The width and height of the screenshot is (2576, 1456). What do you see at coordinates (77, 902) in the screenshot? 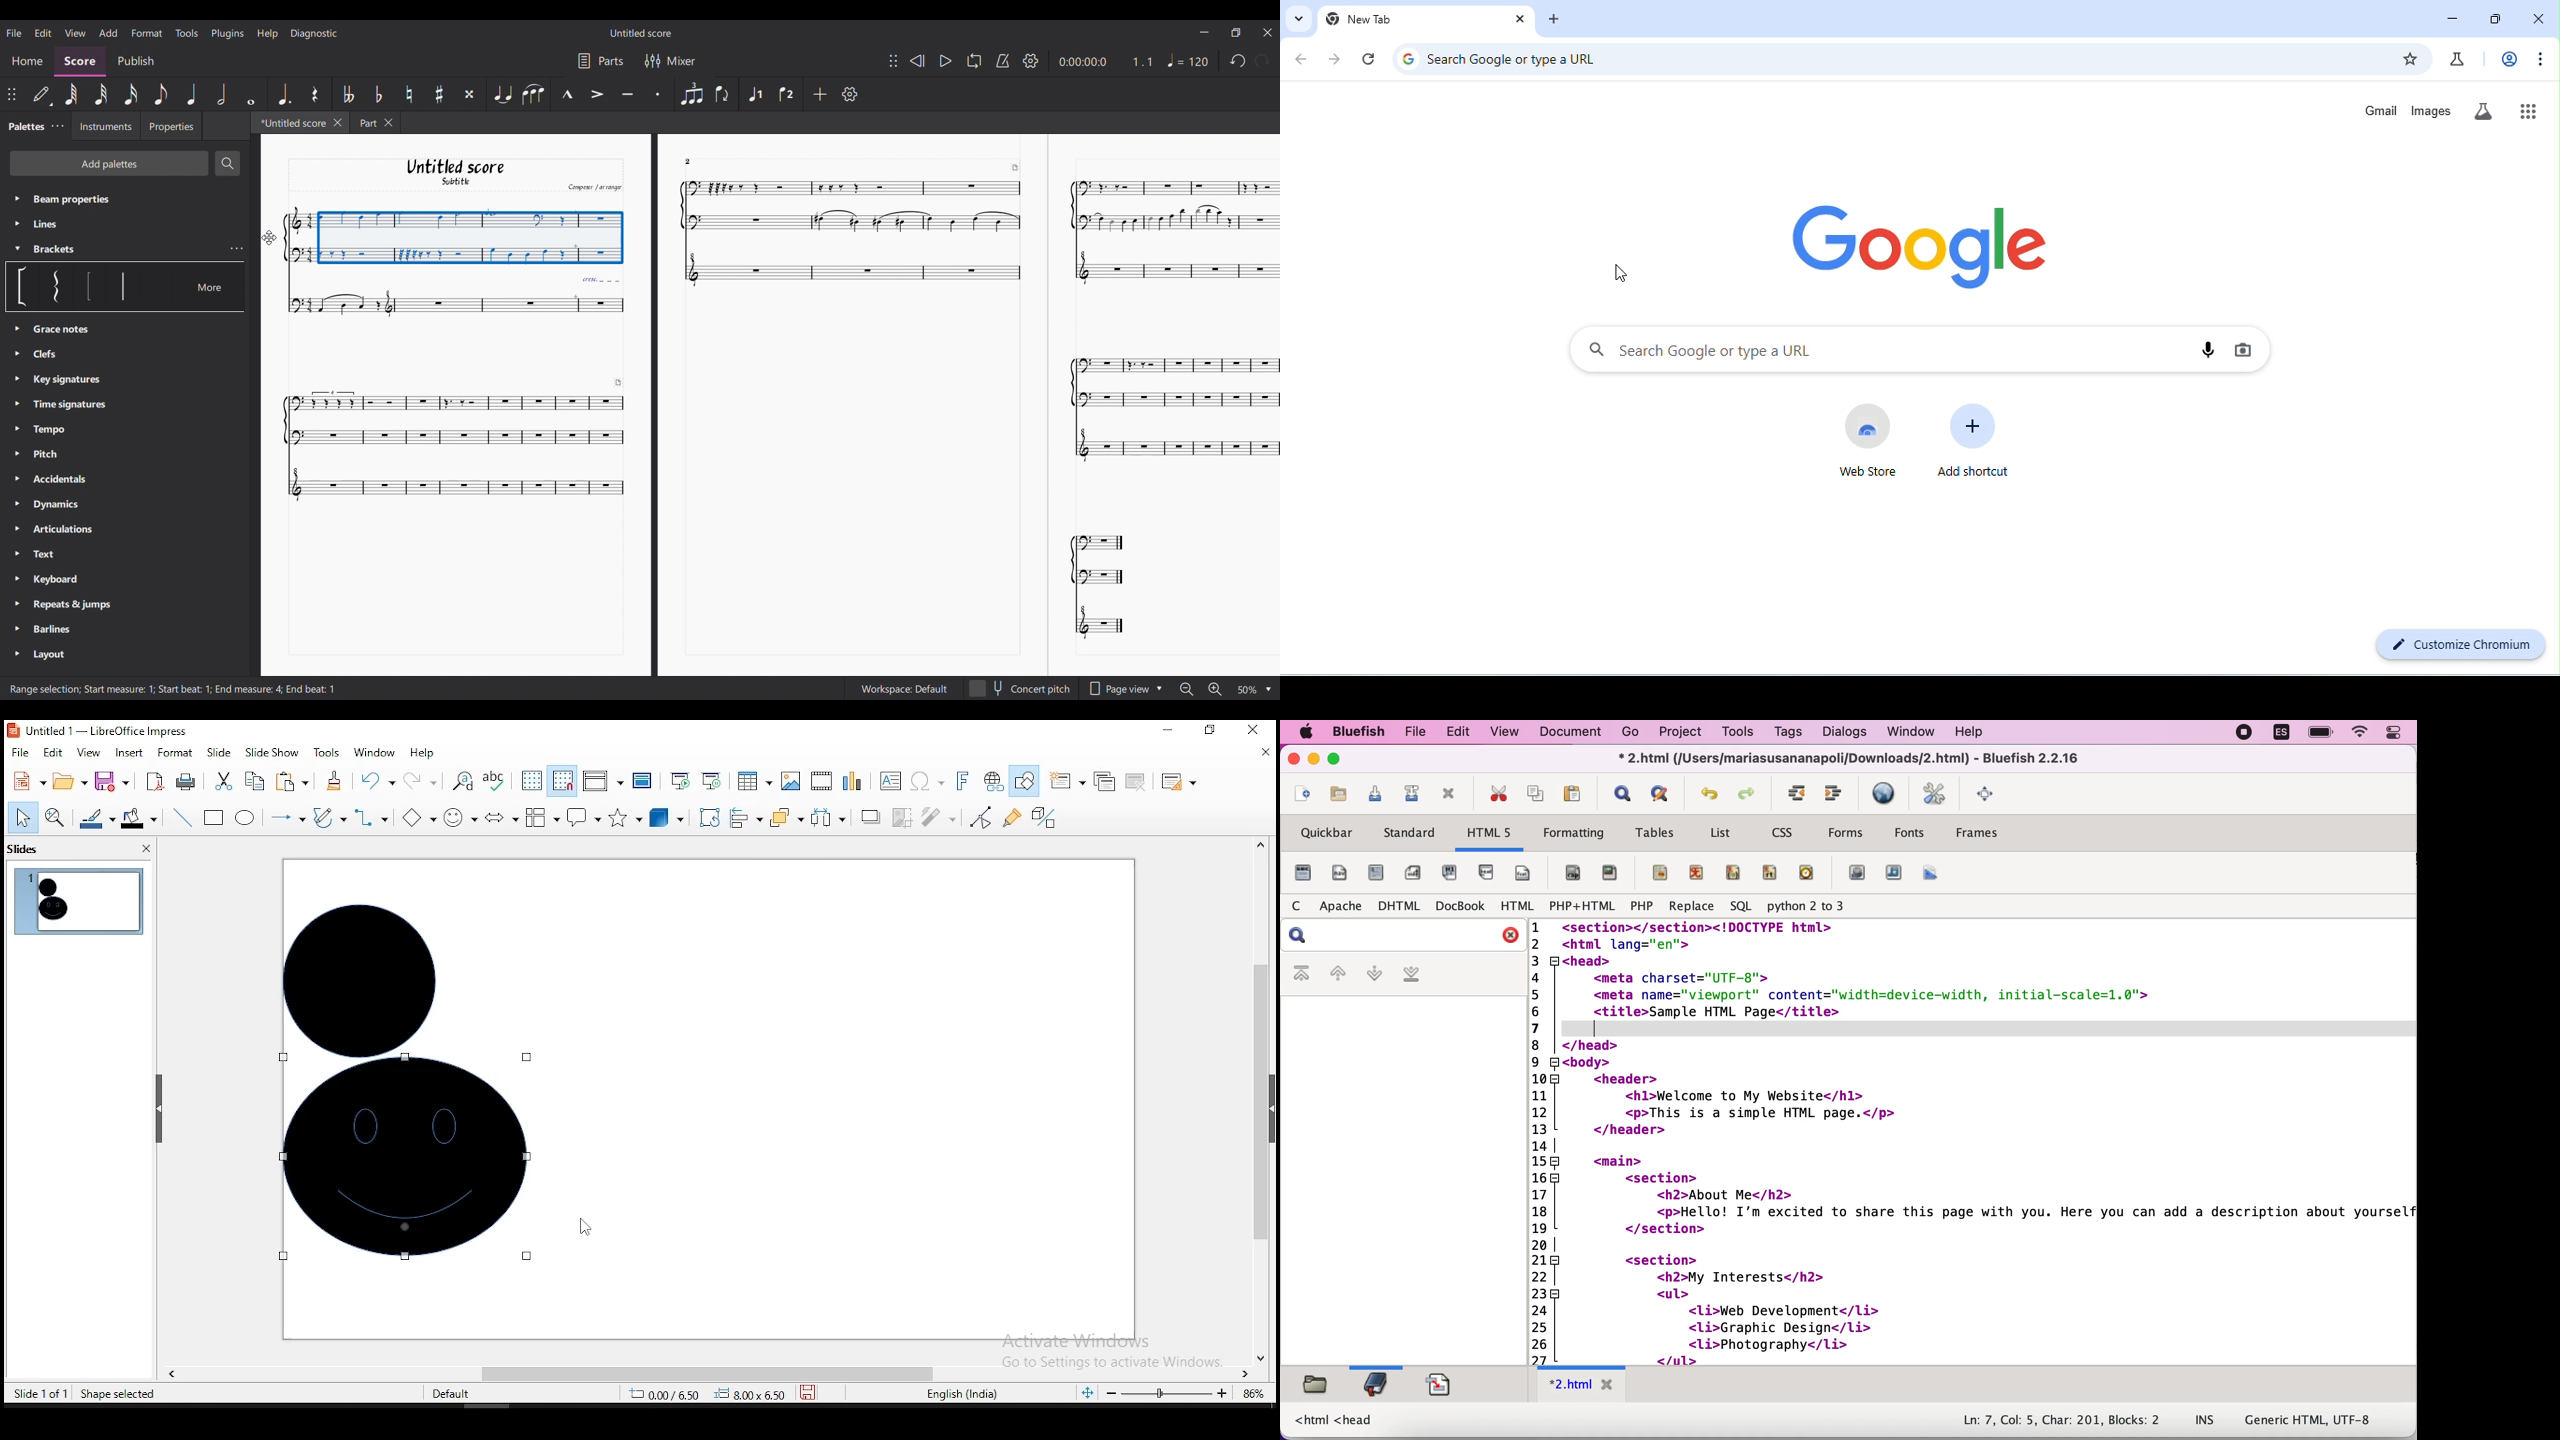
I see `slide 1` at bounding box center [77, 902].